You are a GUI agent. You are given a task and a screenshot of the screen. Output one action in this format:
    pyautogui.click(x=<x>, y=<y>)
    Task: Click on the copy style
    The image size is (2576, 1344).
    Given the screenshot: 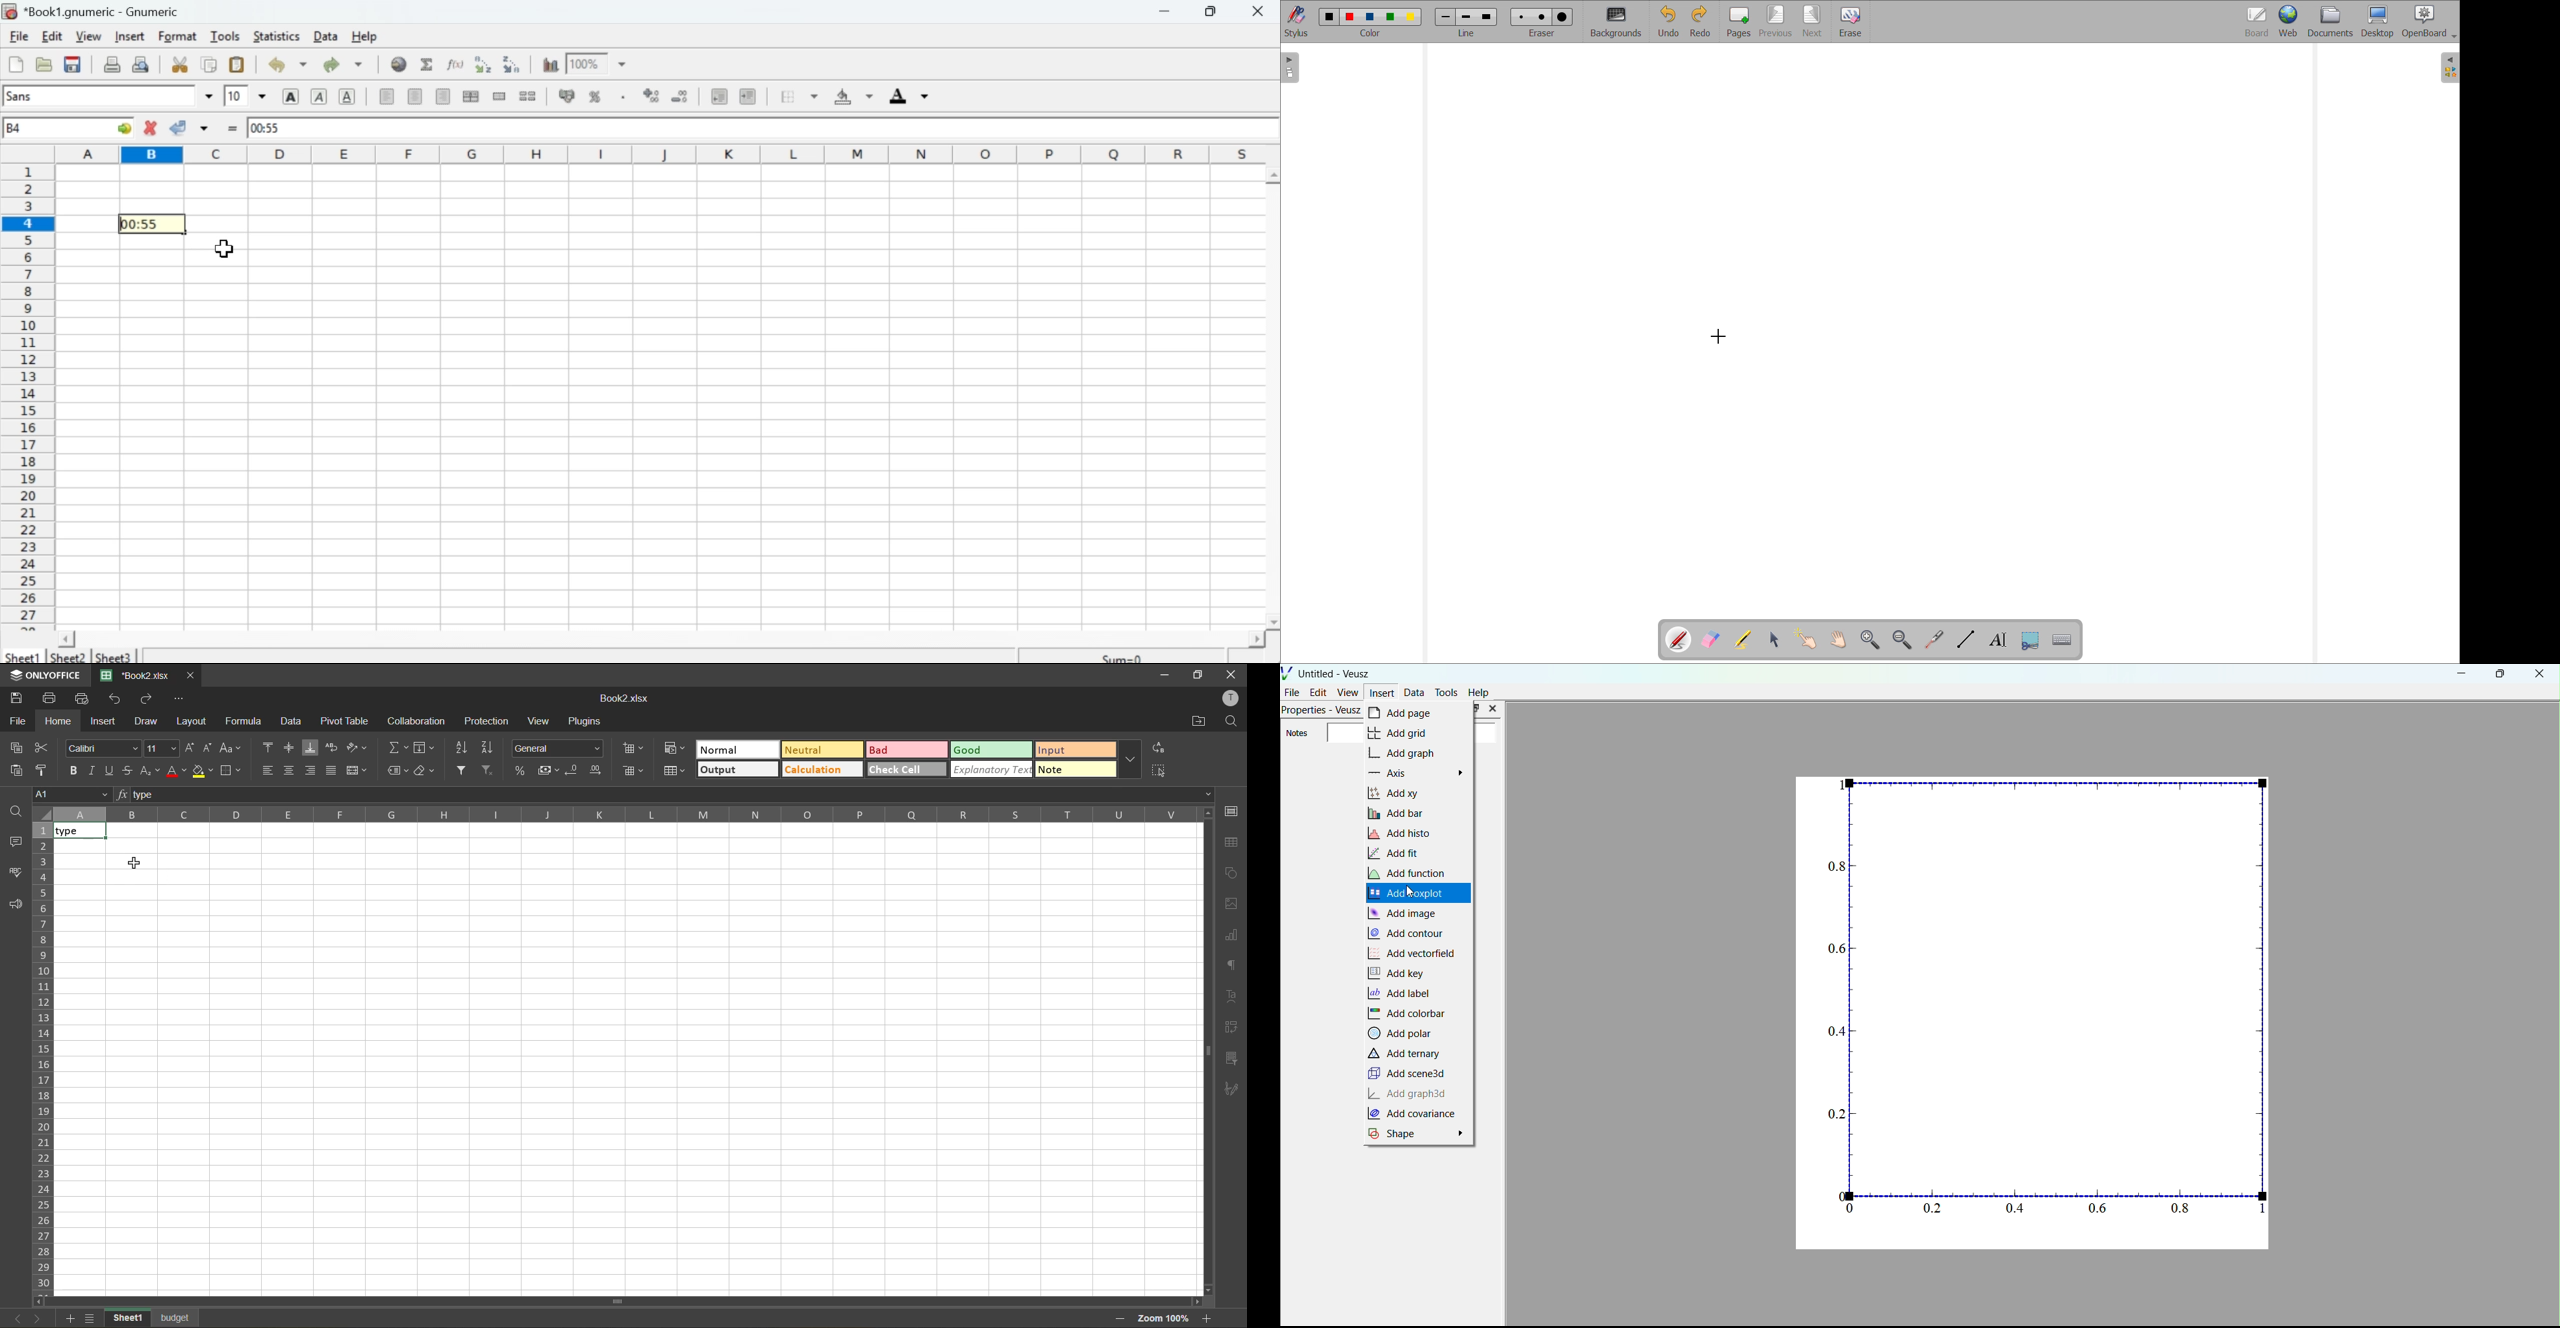 What is the action you would take?
    pyautogui.click(x=44, y=771)
    